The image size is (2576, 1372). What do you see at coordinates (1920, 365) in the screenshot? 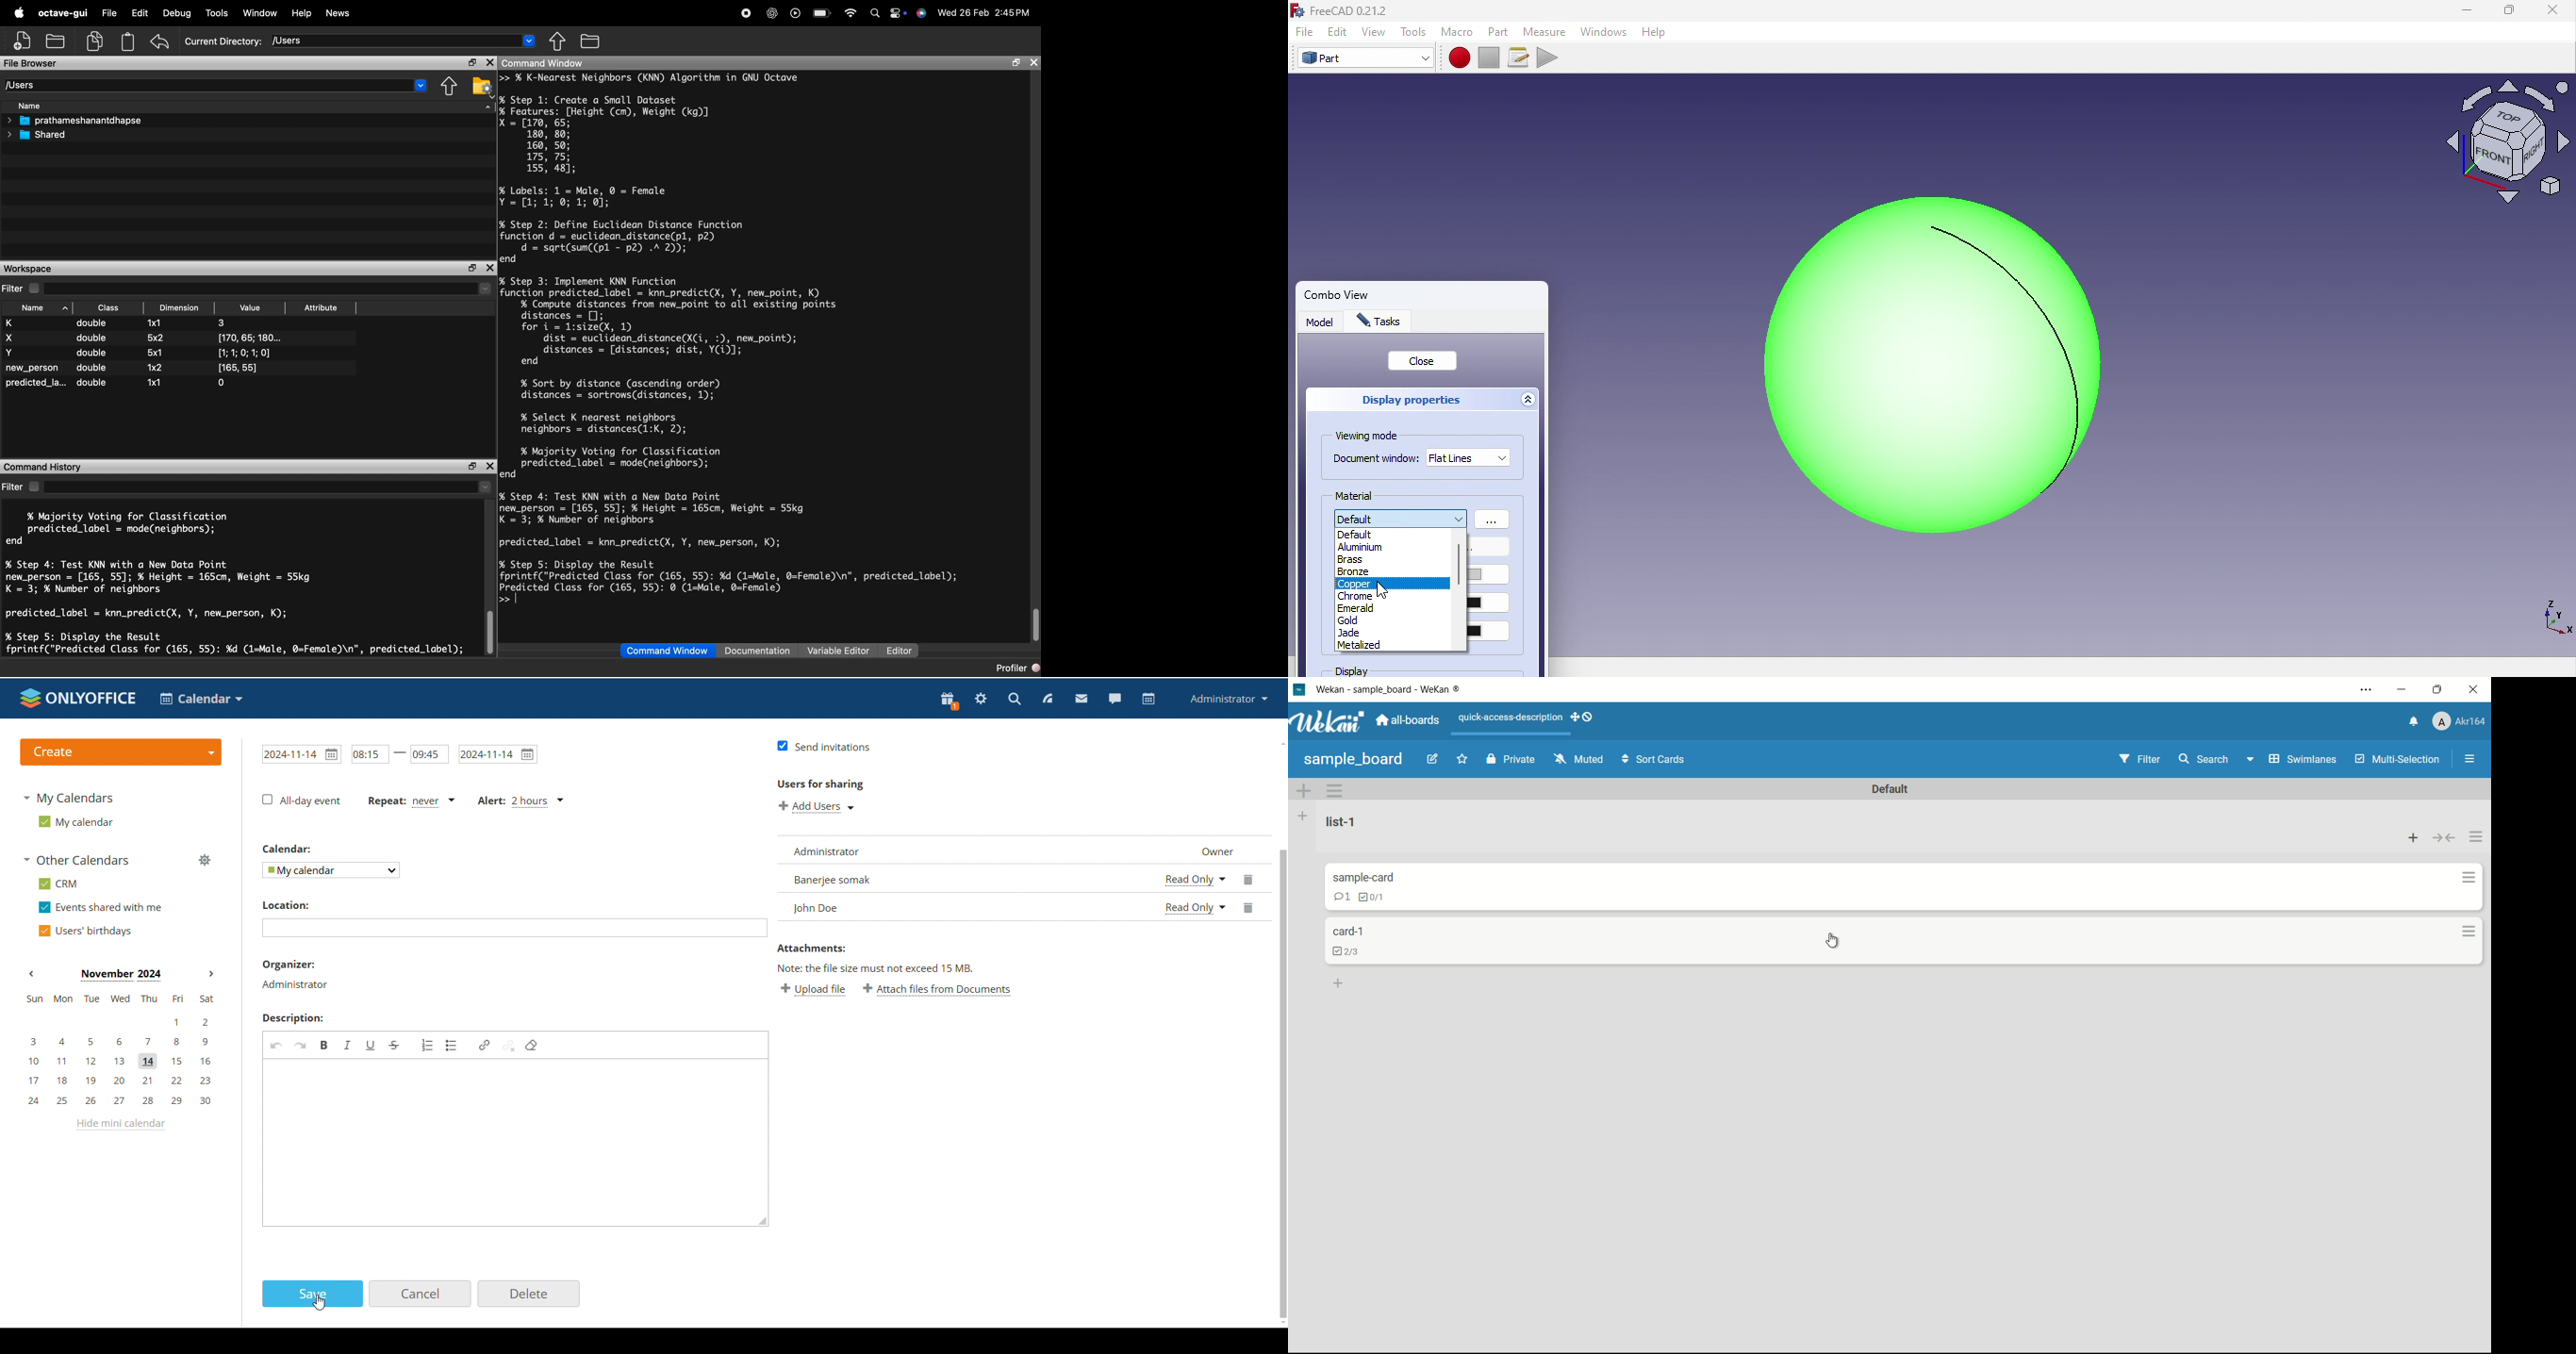
I see `Sphere` at bounding box center [1920, 365].